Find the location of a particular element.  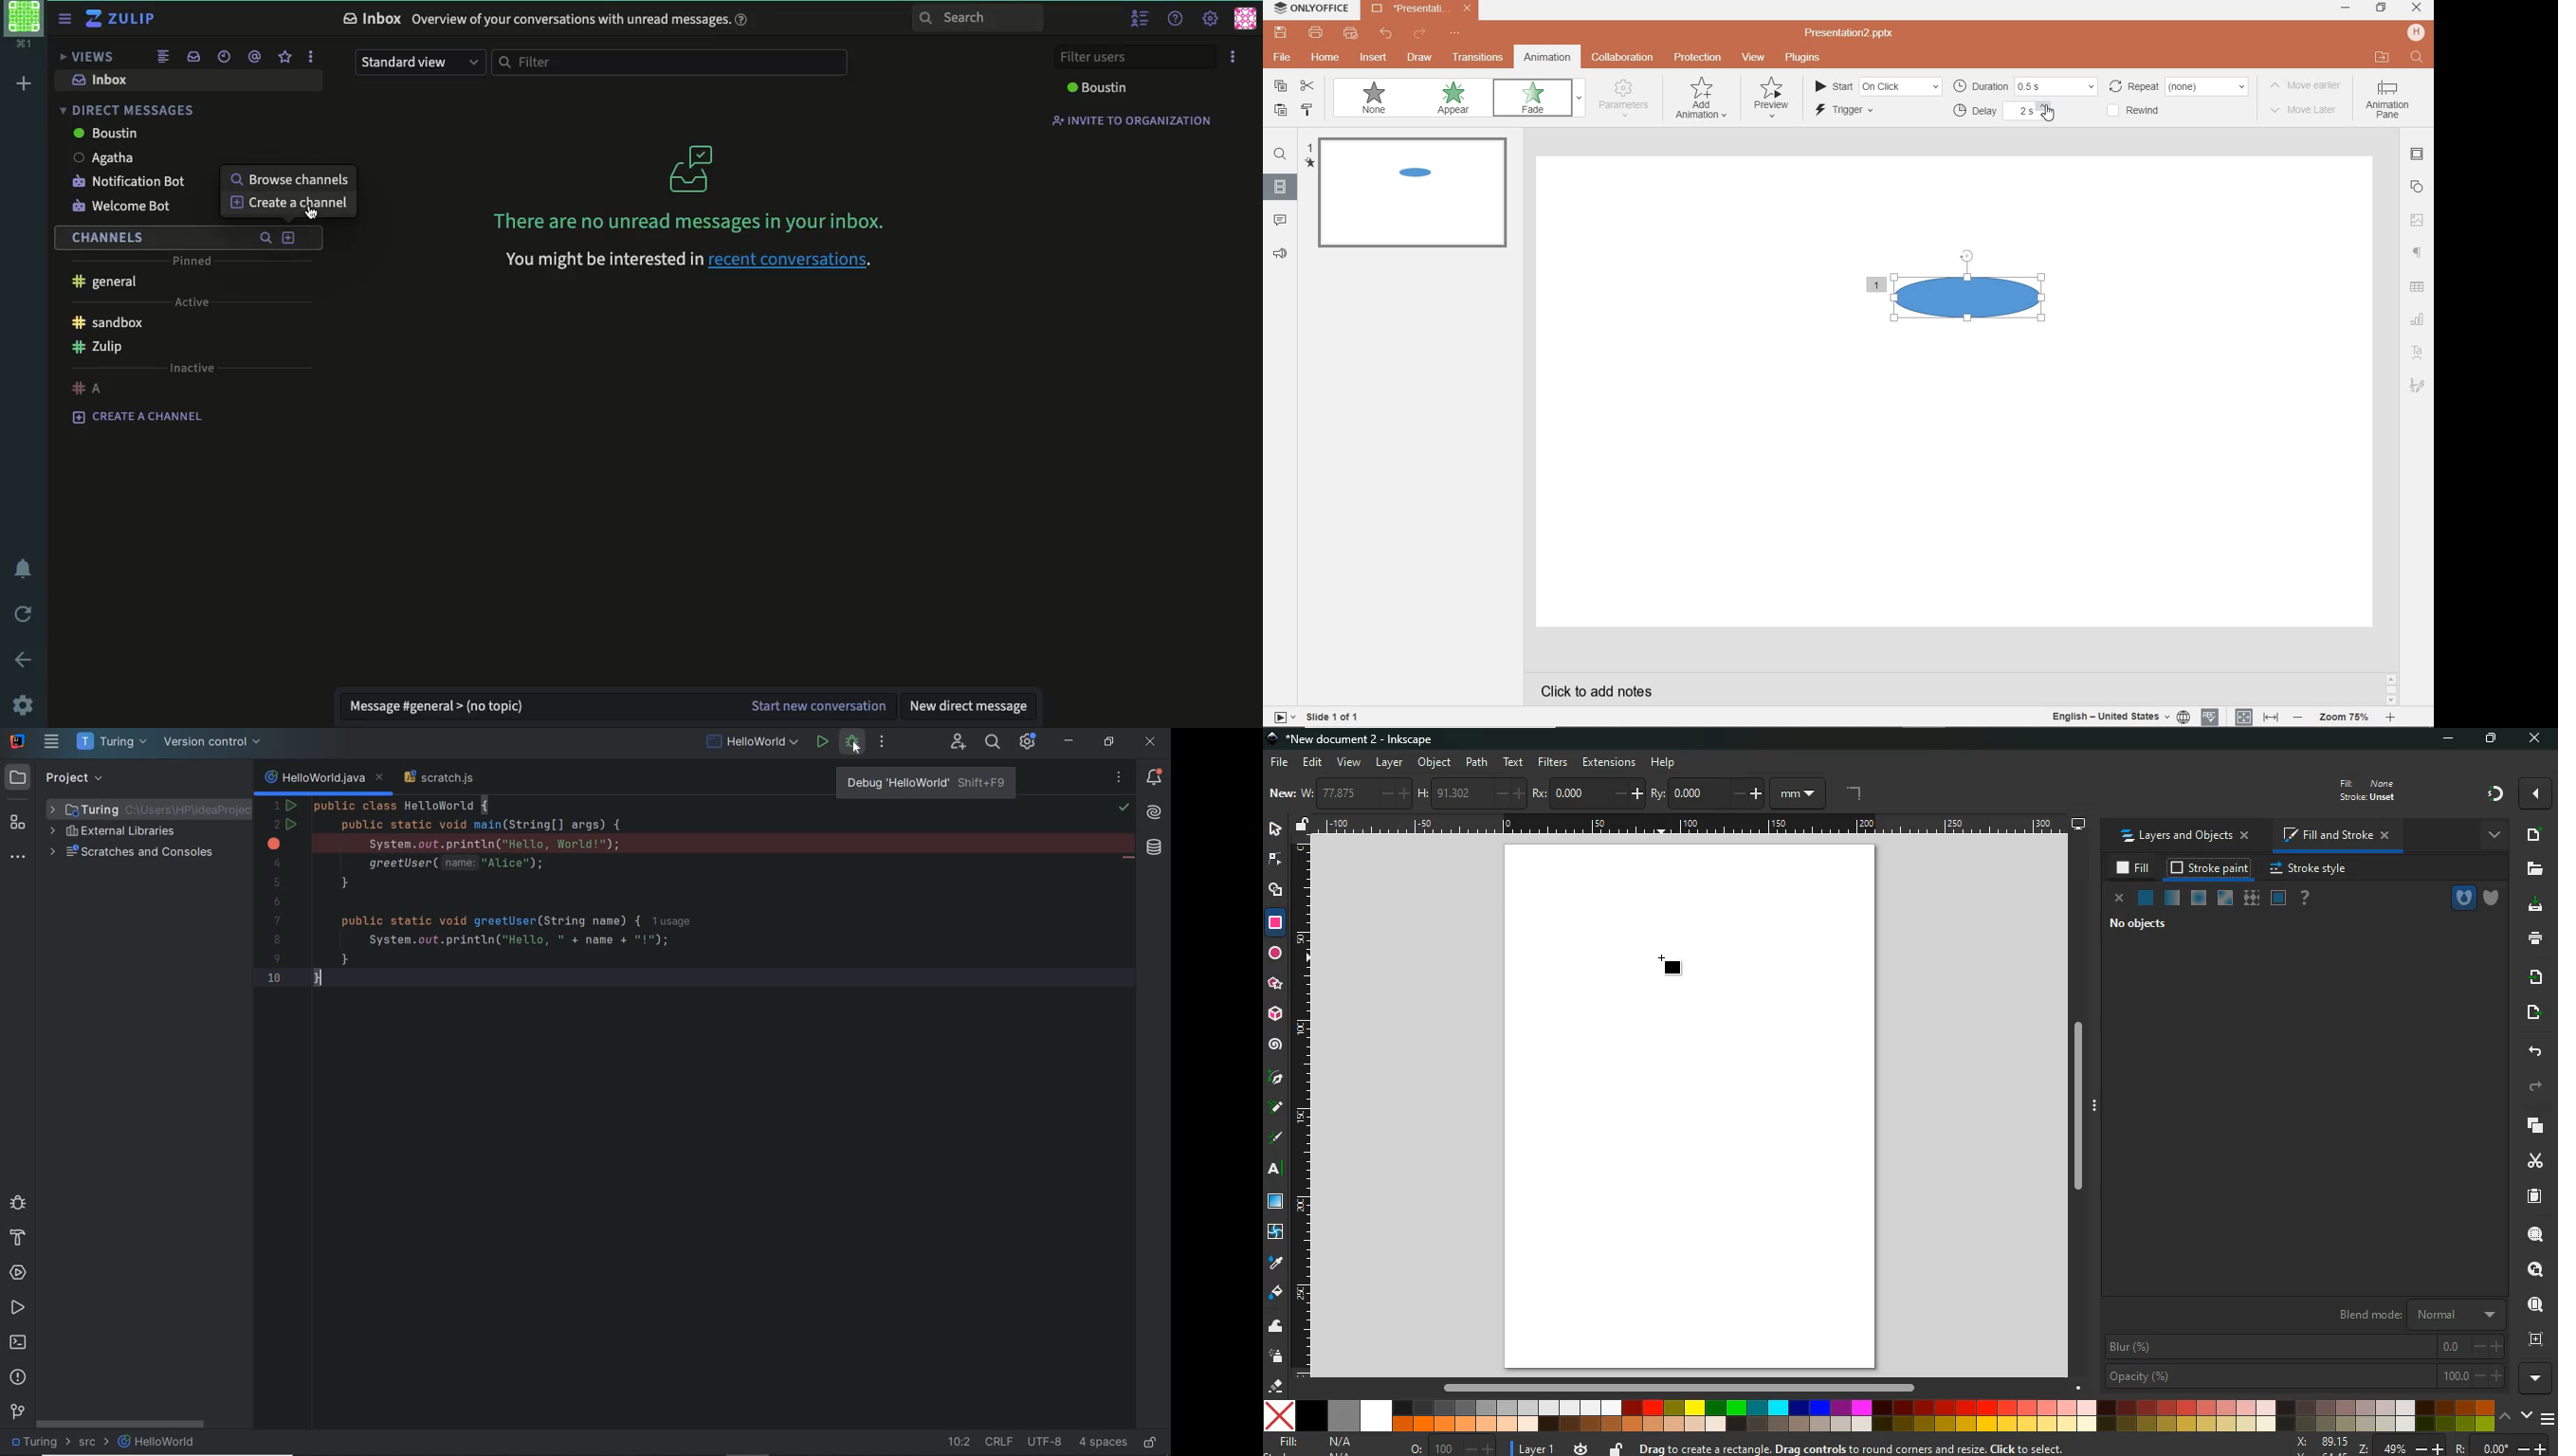

SLIDES is located at coordinates (1280, 190).